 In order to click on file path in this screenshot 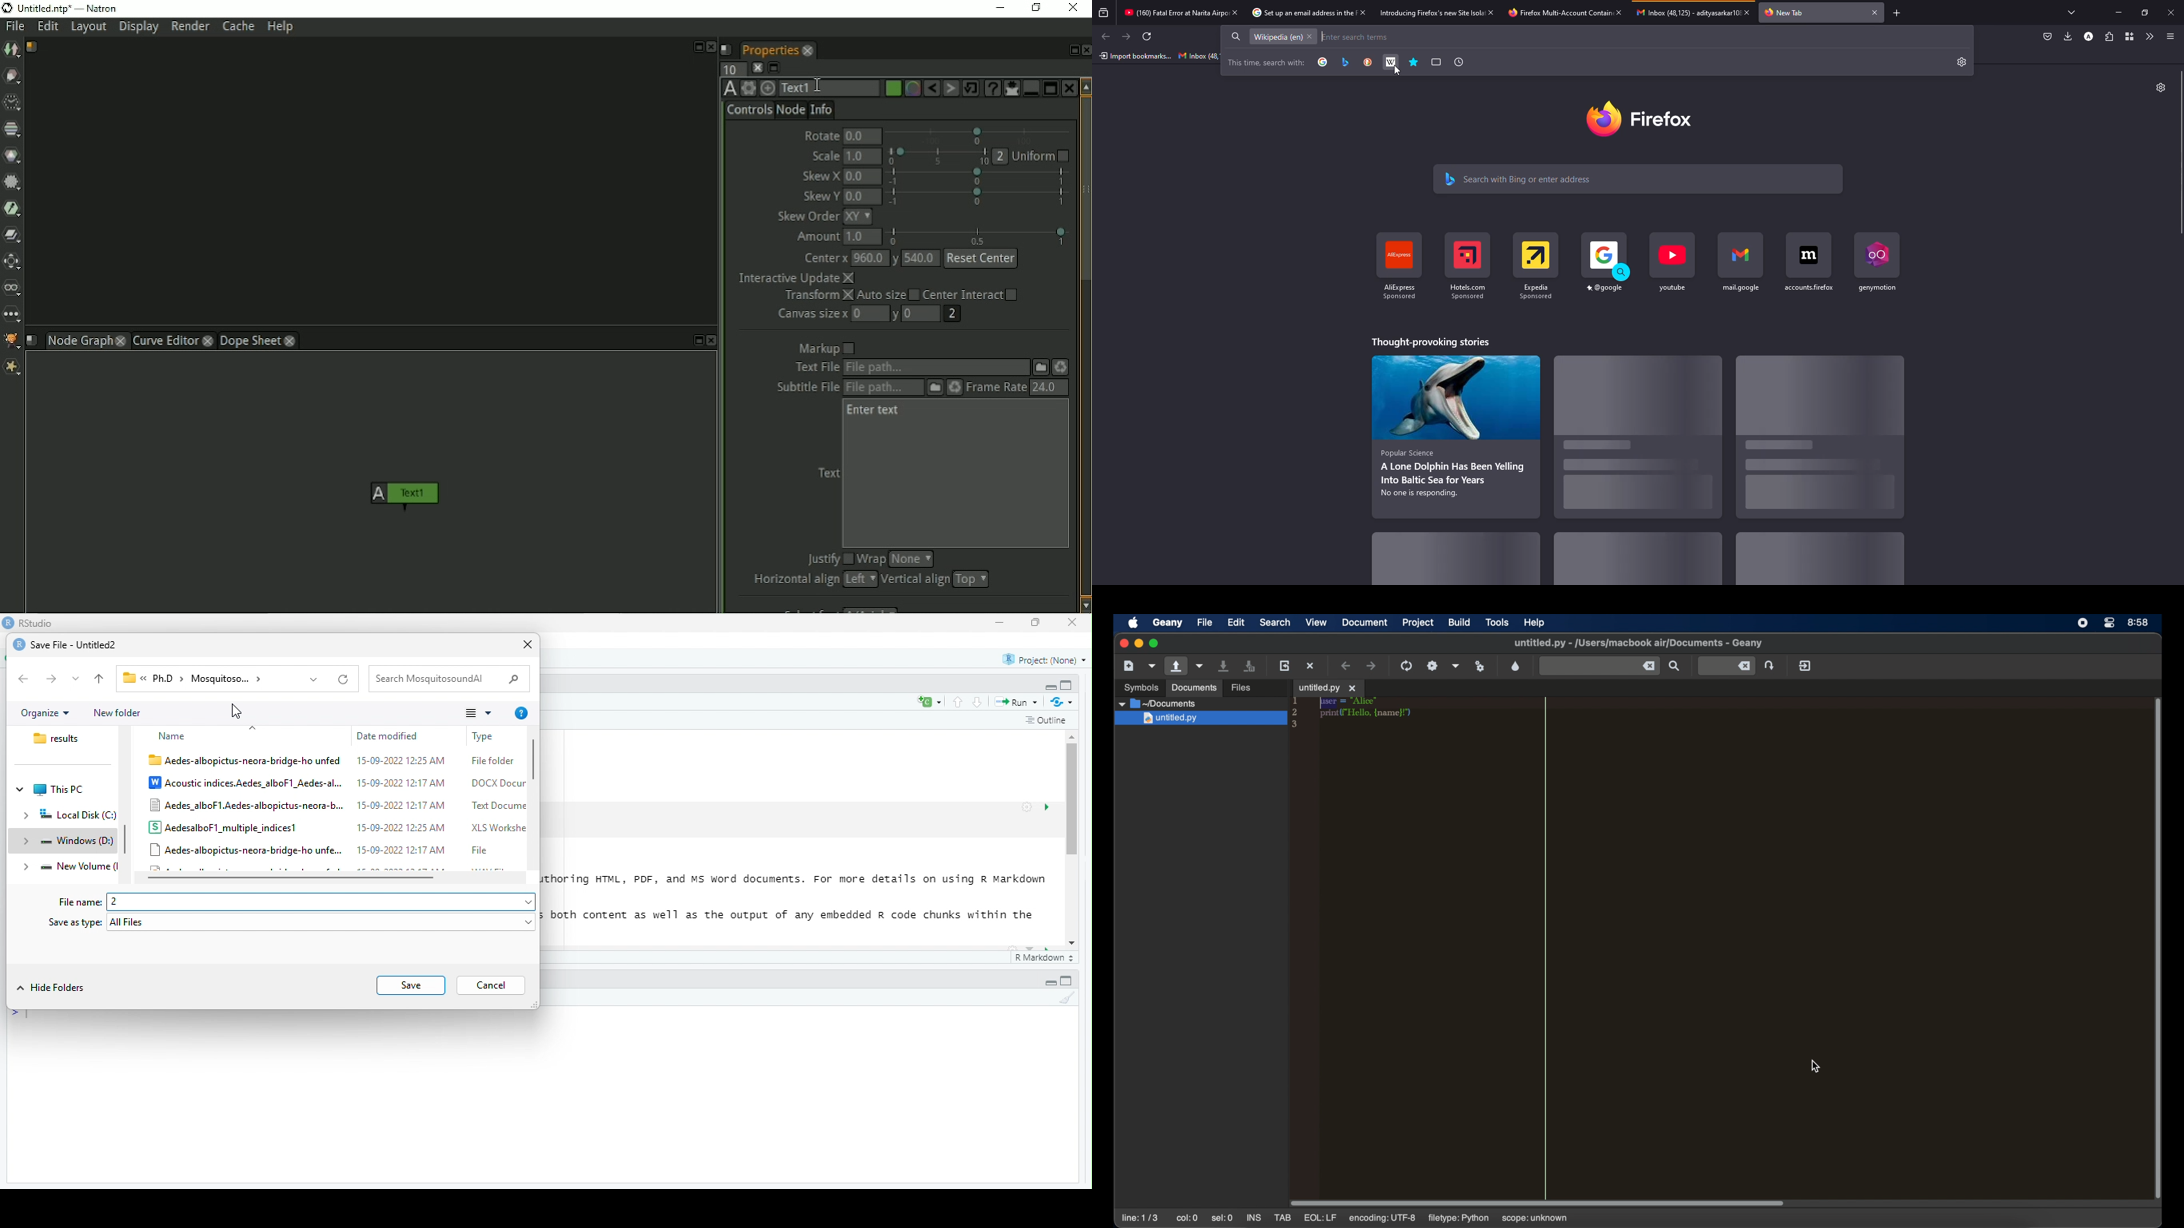, I will do `click(883, 388)`.